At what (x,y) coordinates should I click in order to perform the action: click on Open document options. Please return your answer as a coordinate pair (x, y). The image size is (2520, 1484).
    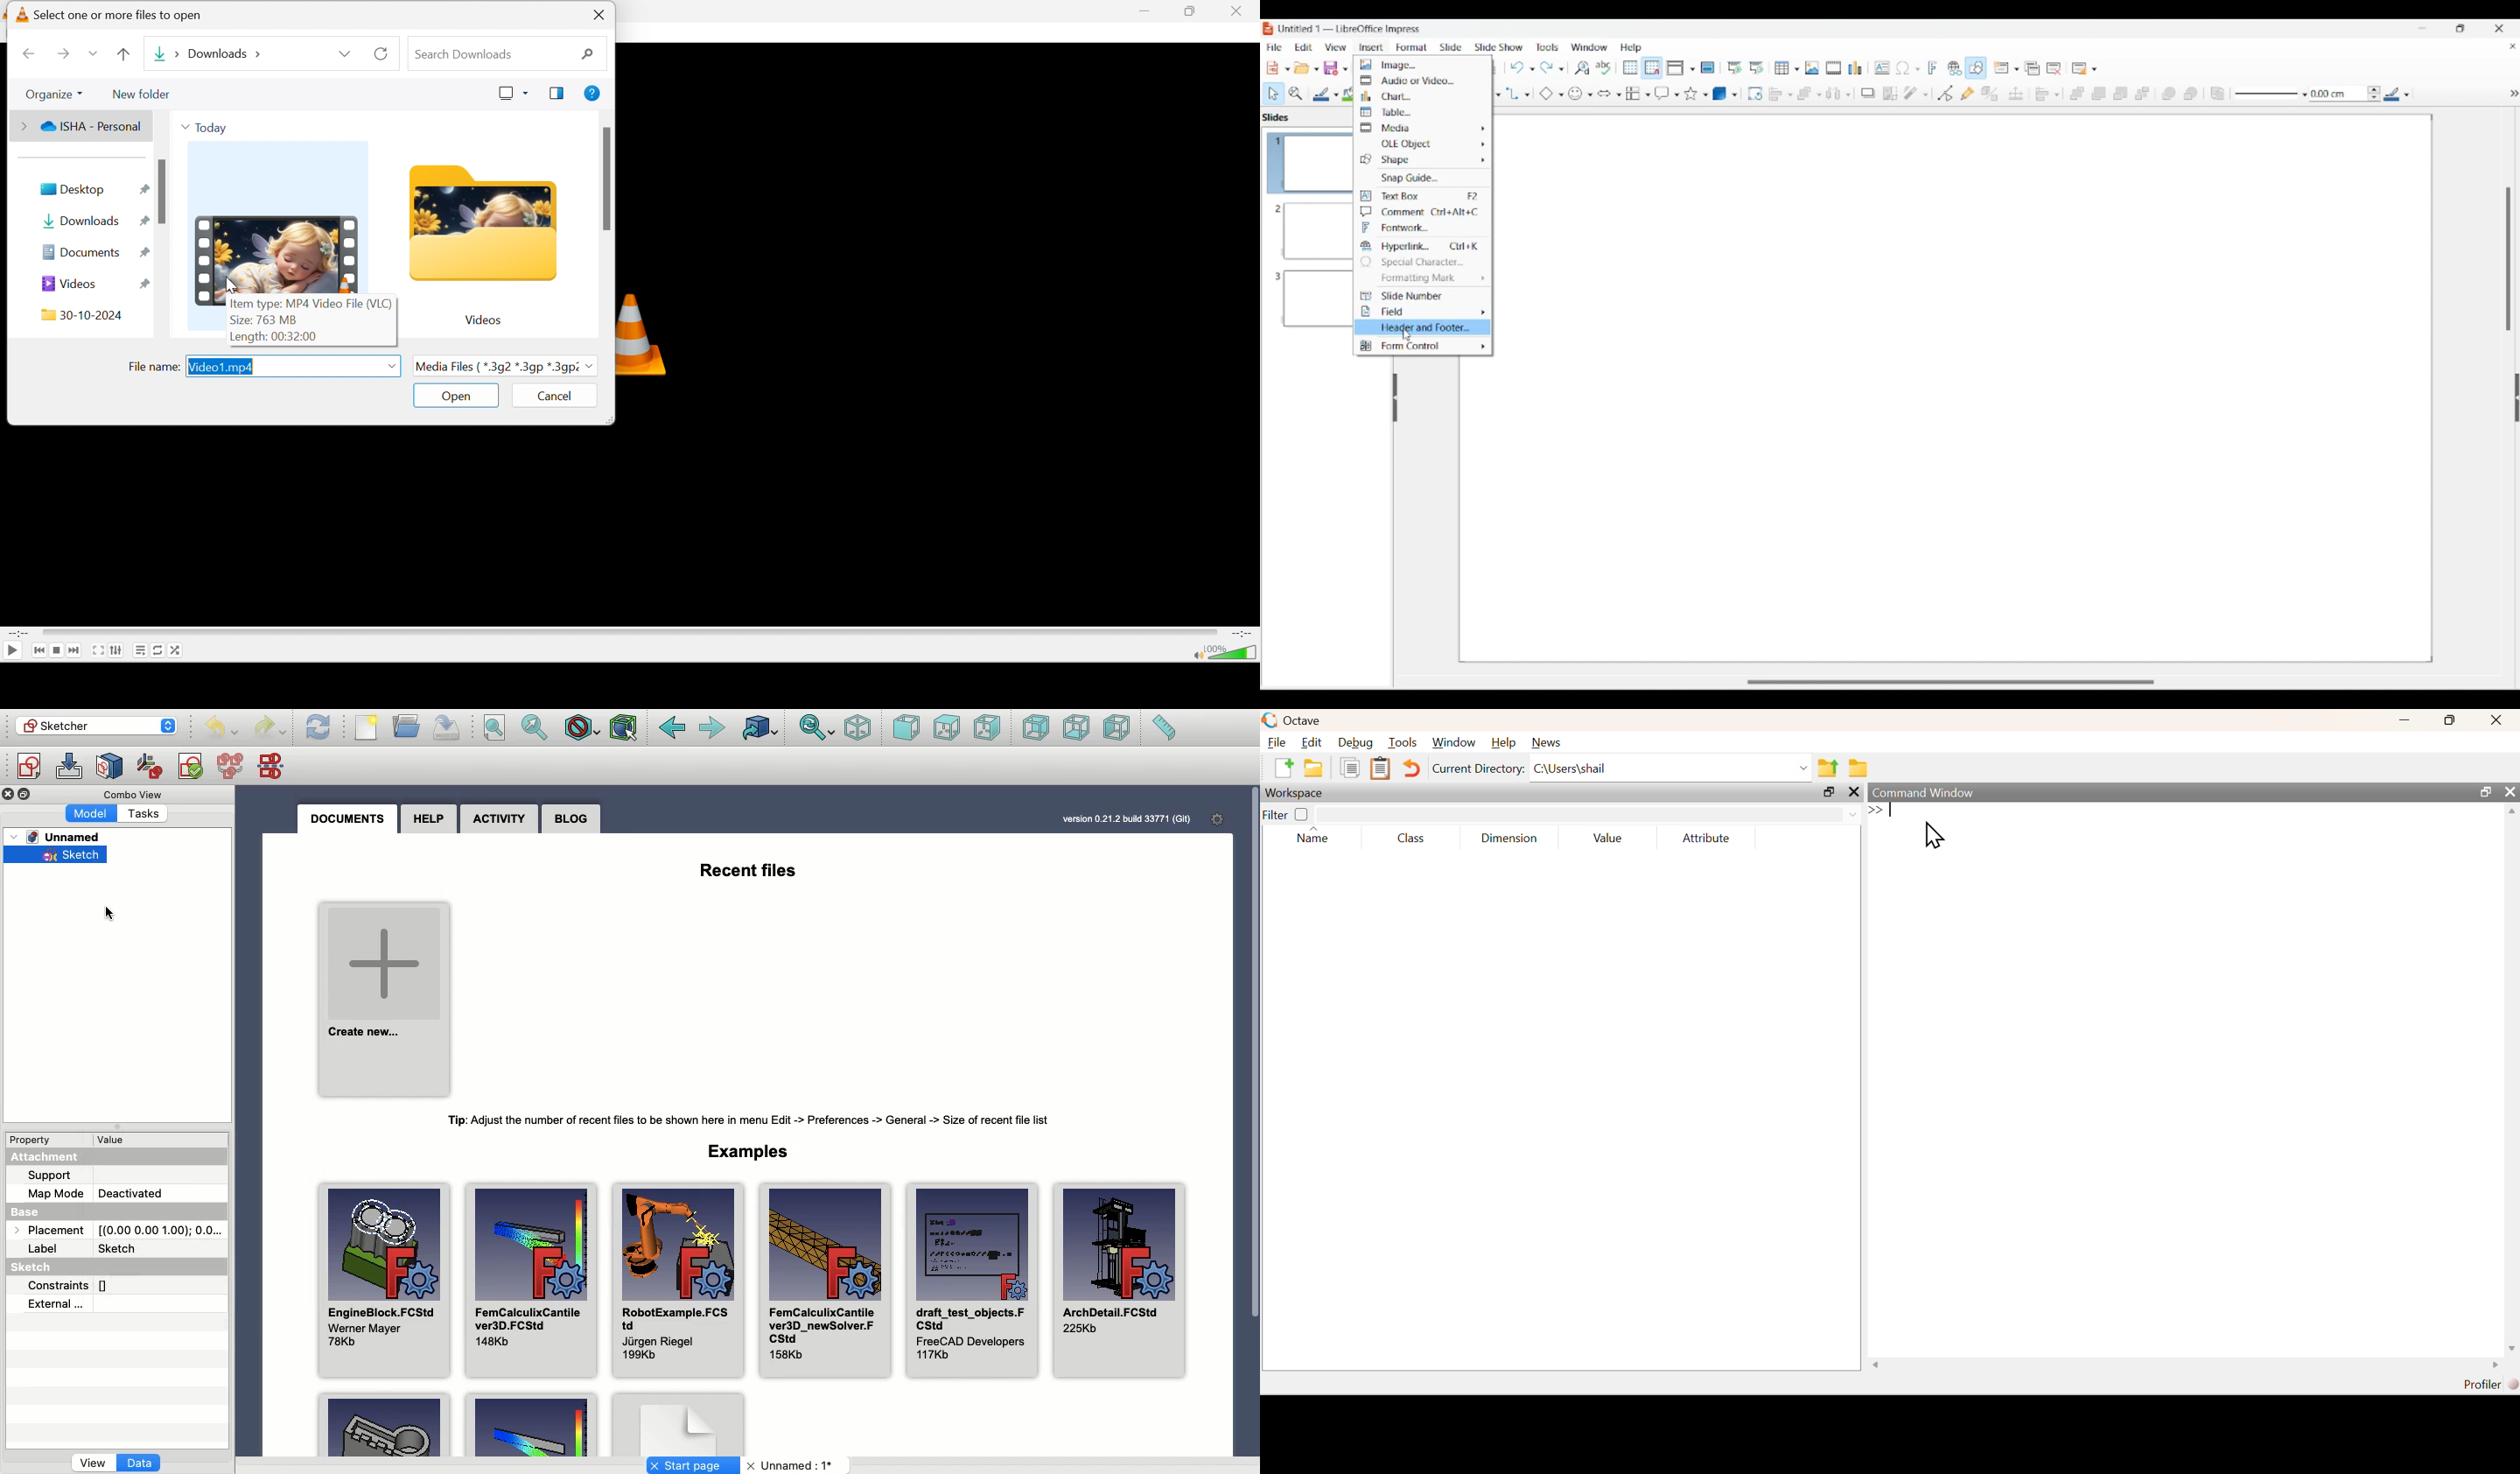
    Looking at the image, I should click on (1306, 68).